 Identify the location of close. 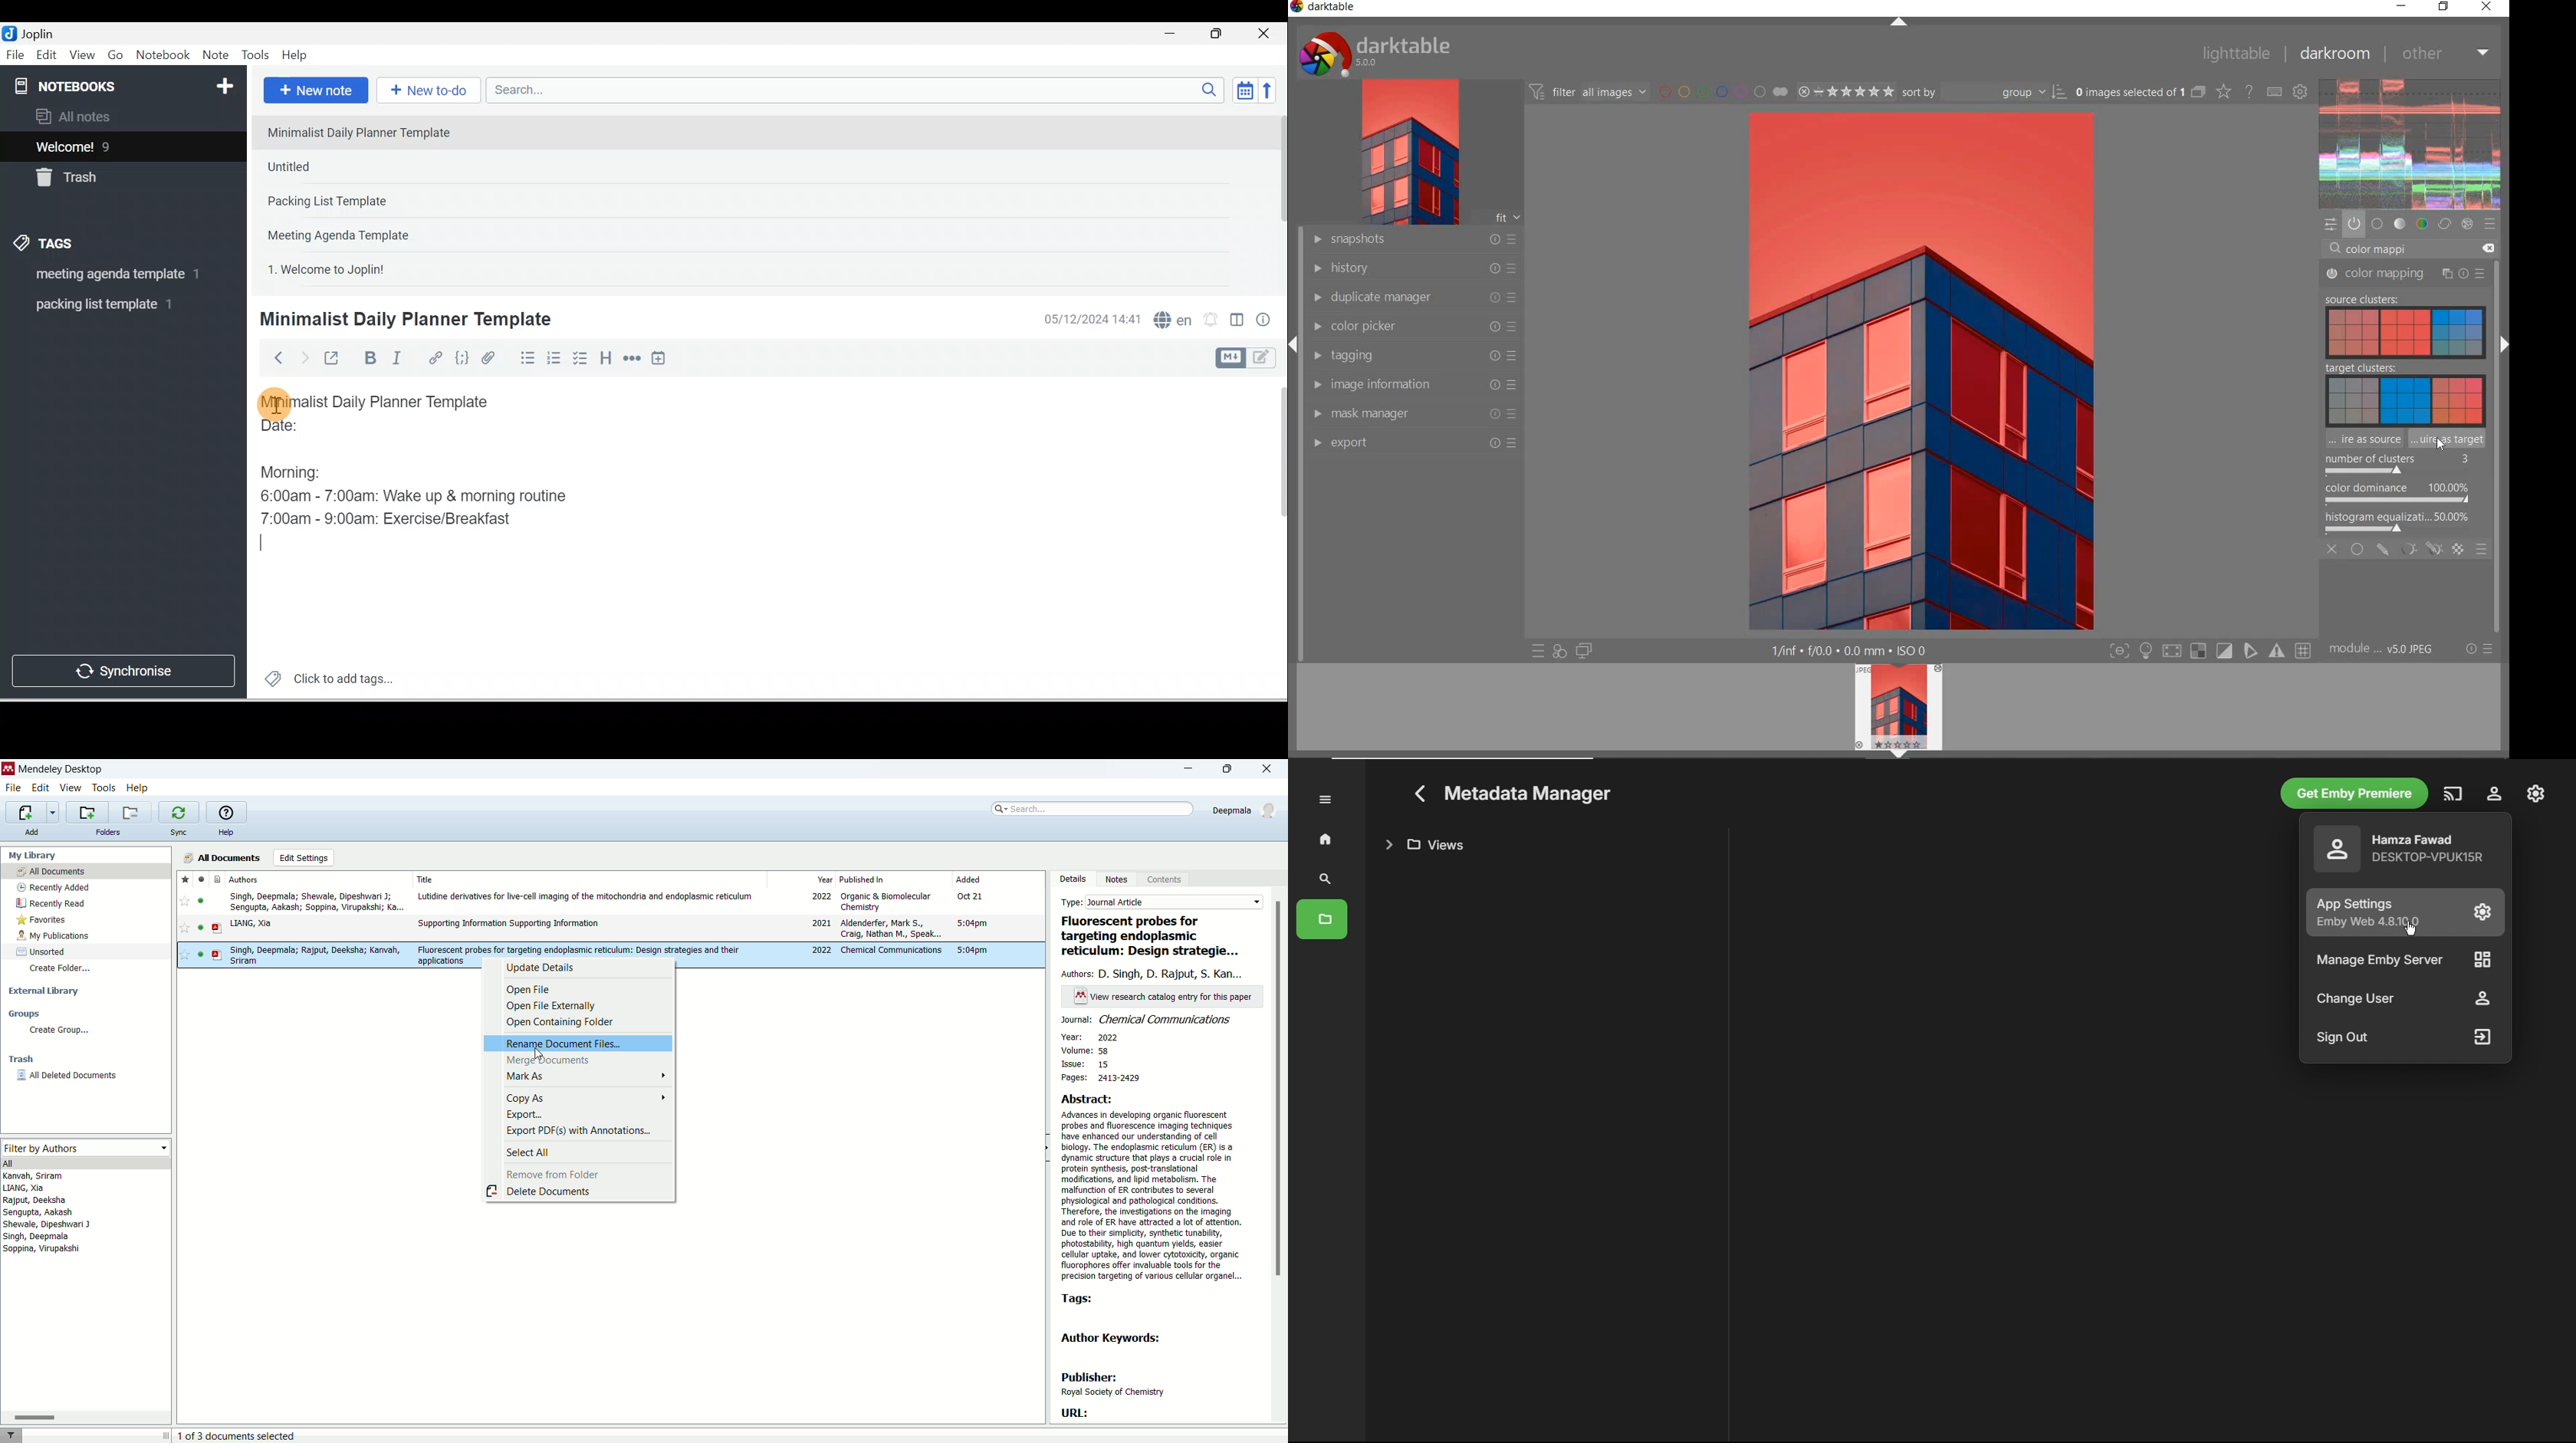
(1267, 769).